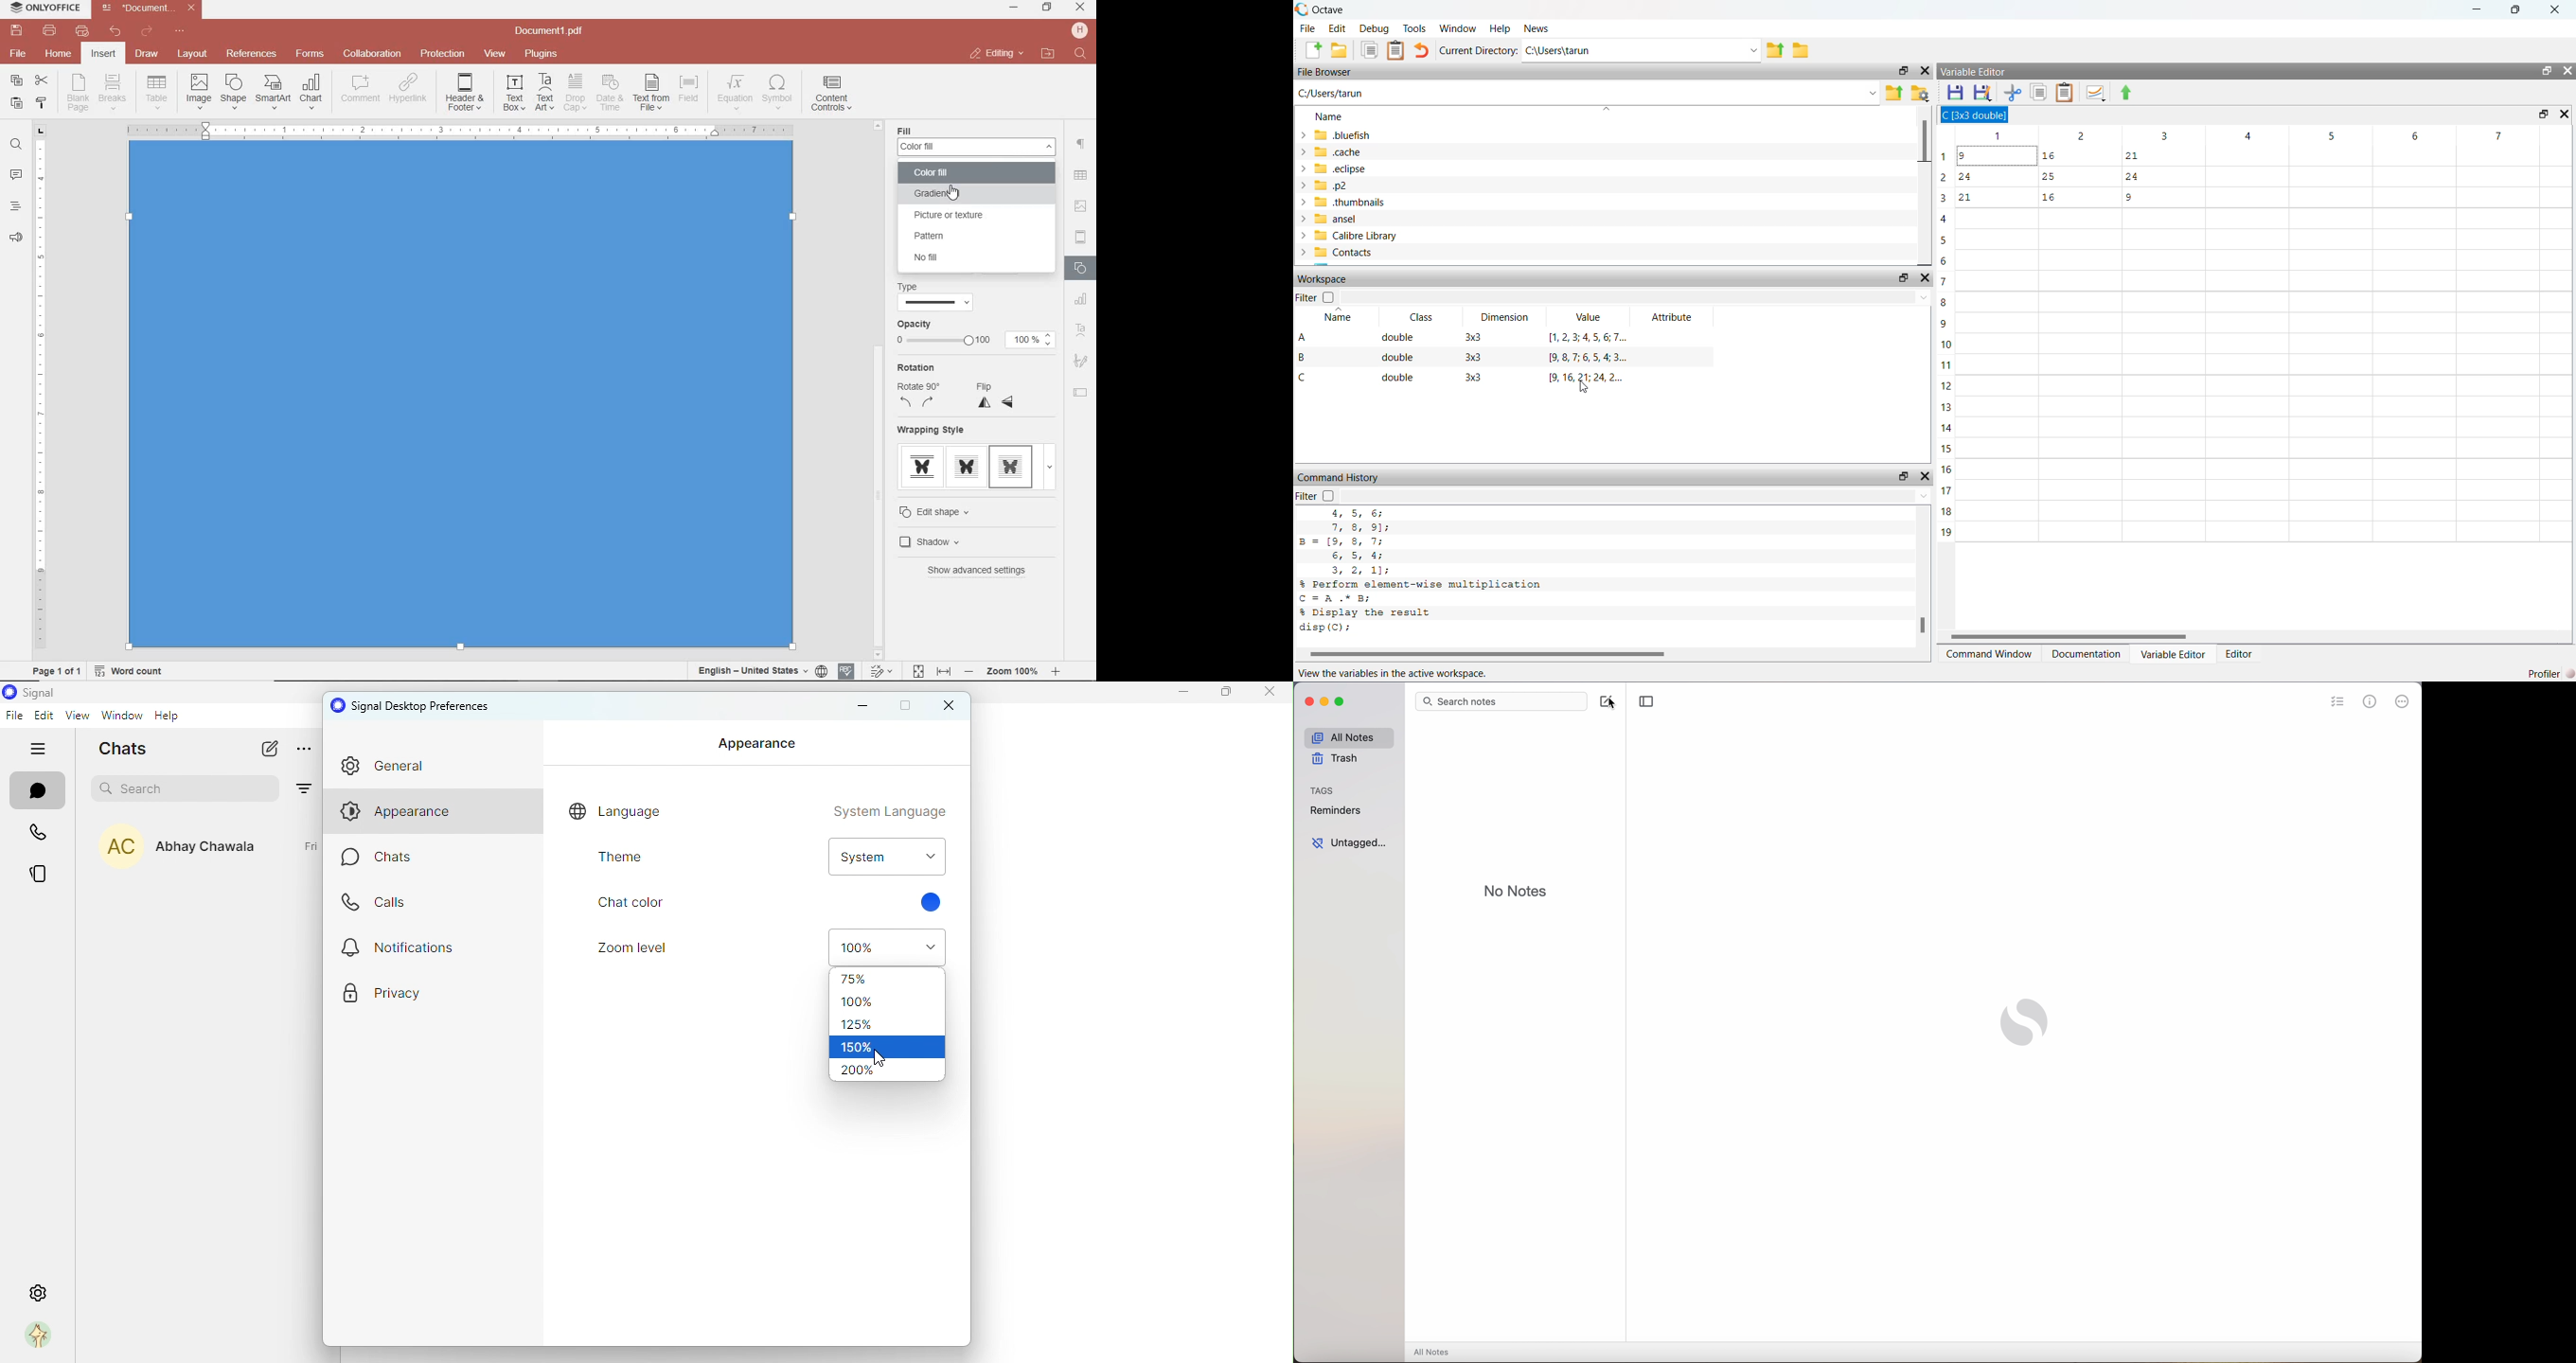 This screenshot has width=2576, height=1372. What do you see at coordinates (1323, 791) in the screenshot?
I see `tags` at bounding box center [1323, 791].